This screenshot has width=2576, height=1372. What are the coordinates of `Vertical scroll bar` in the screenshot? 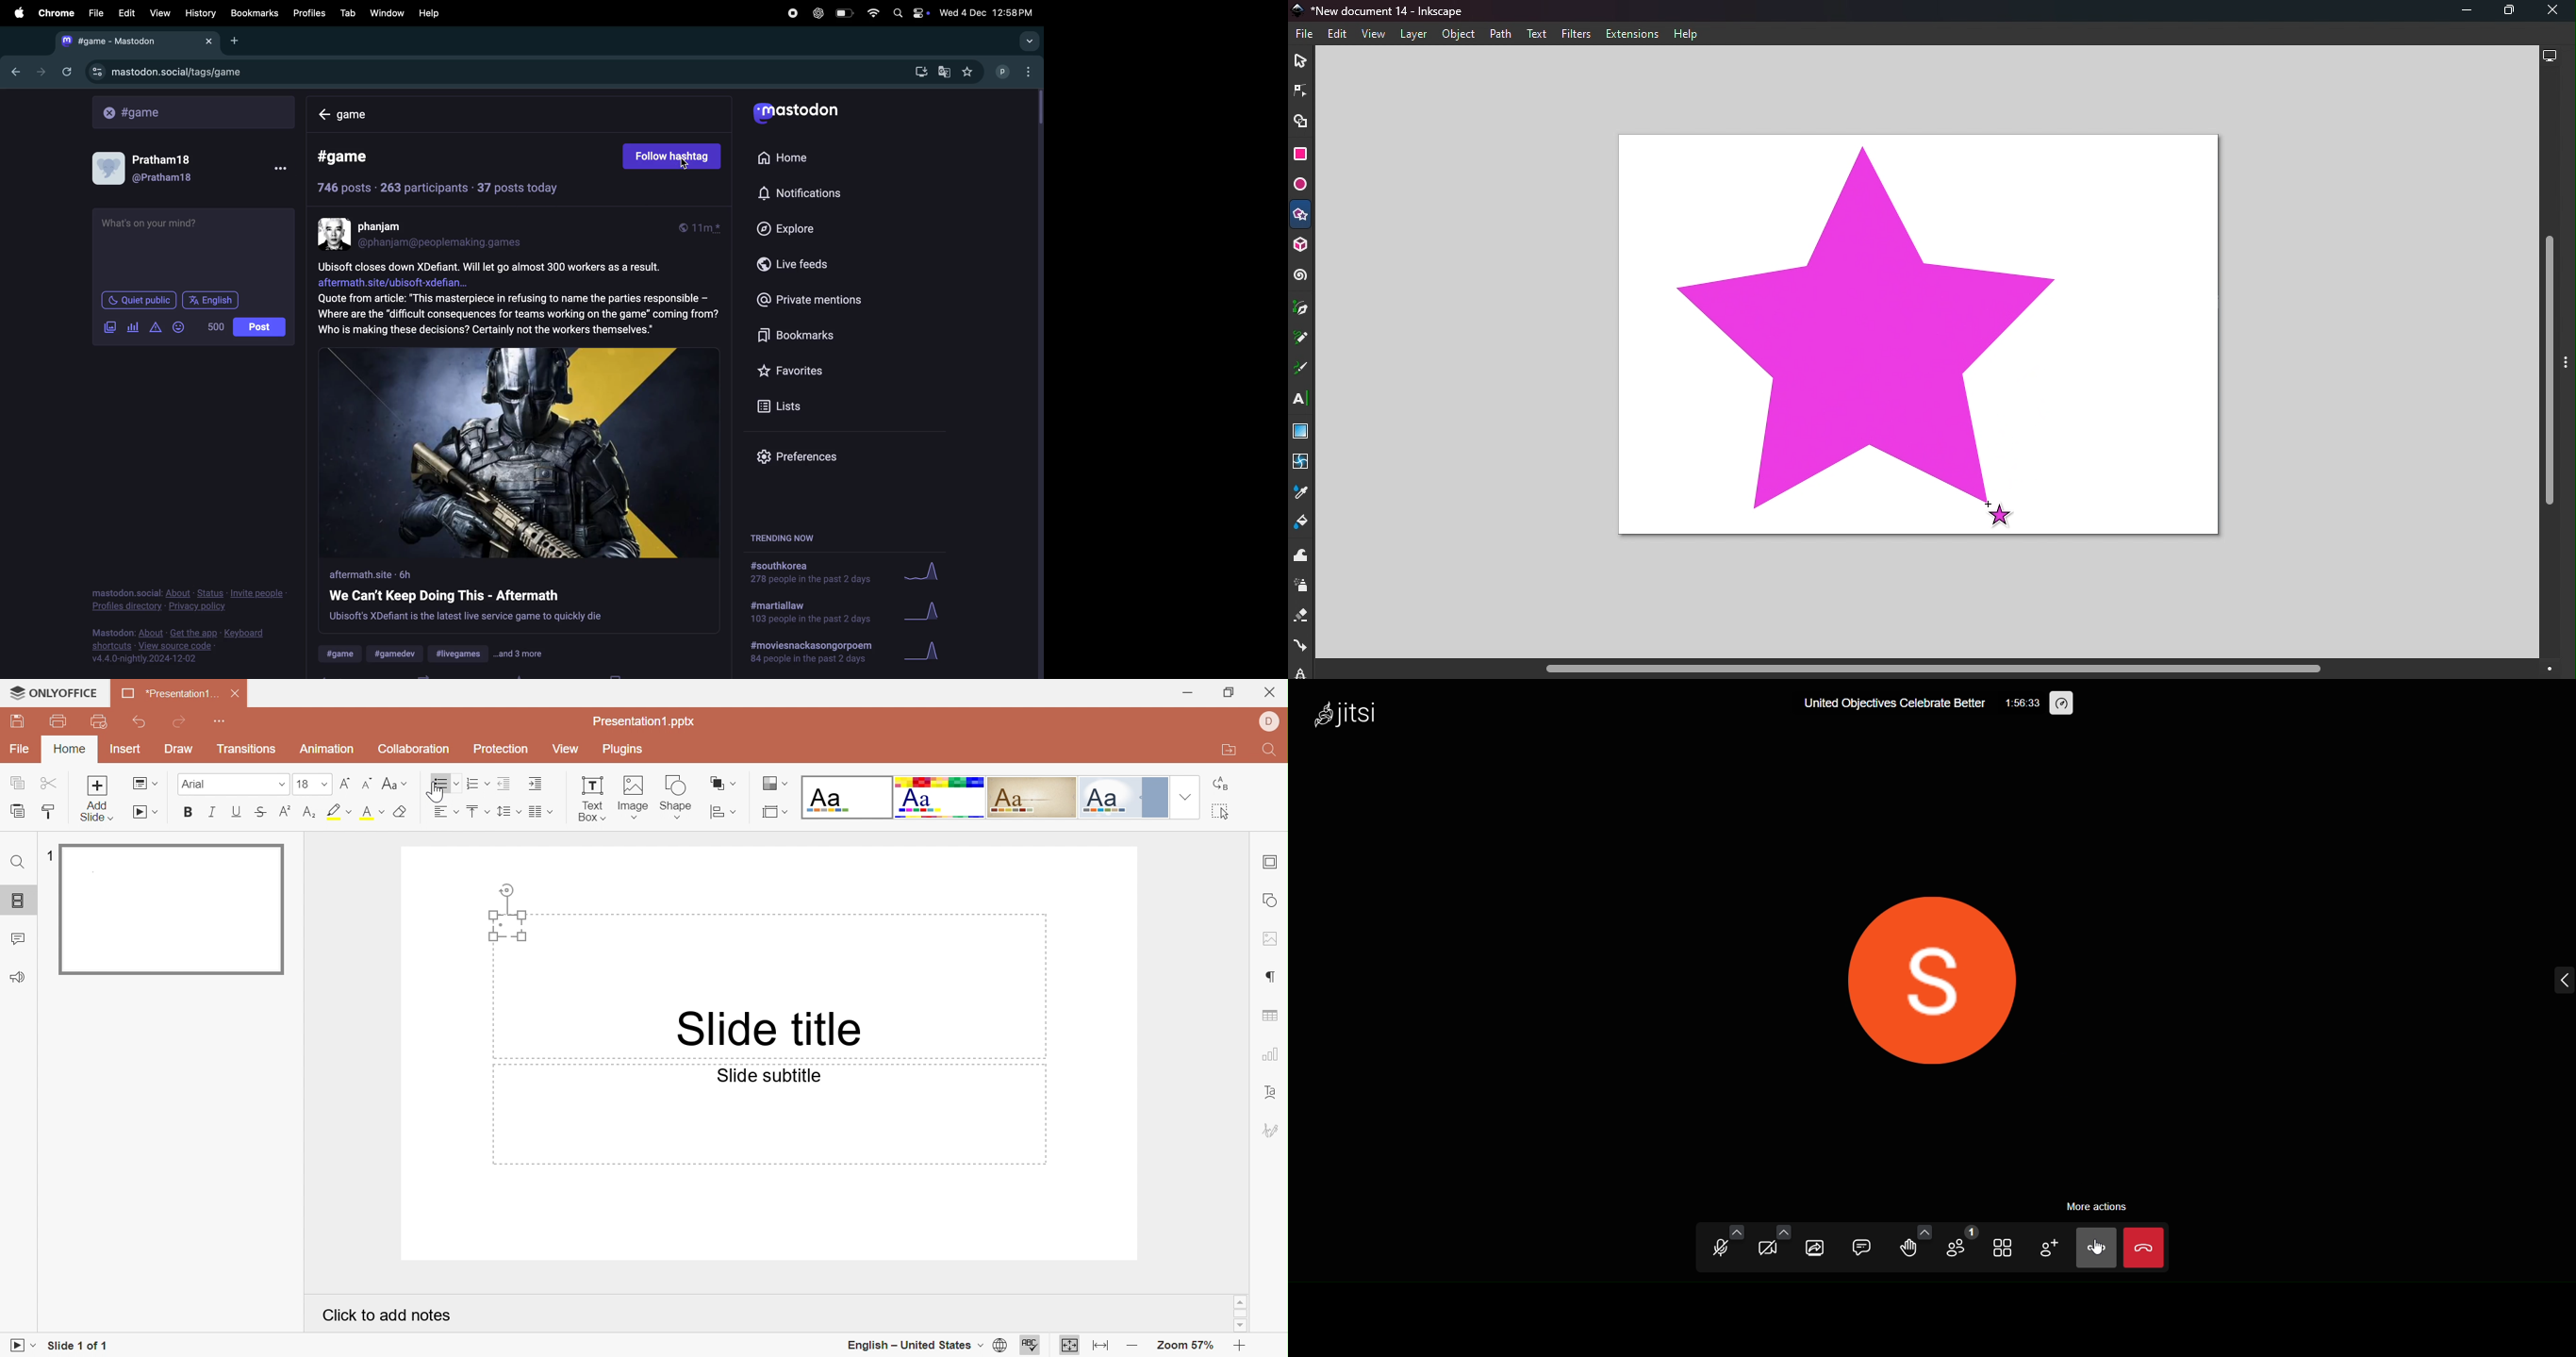 It's located at (2550, 366).